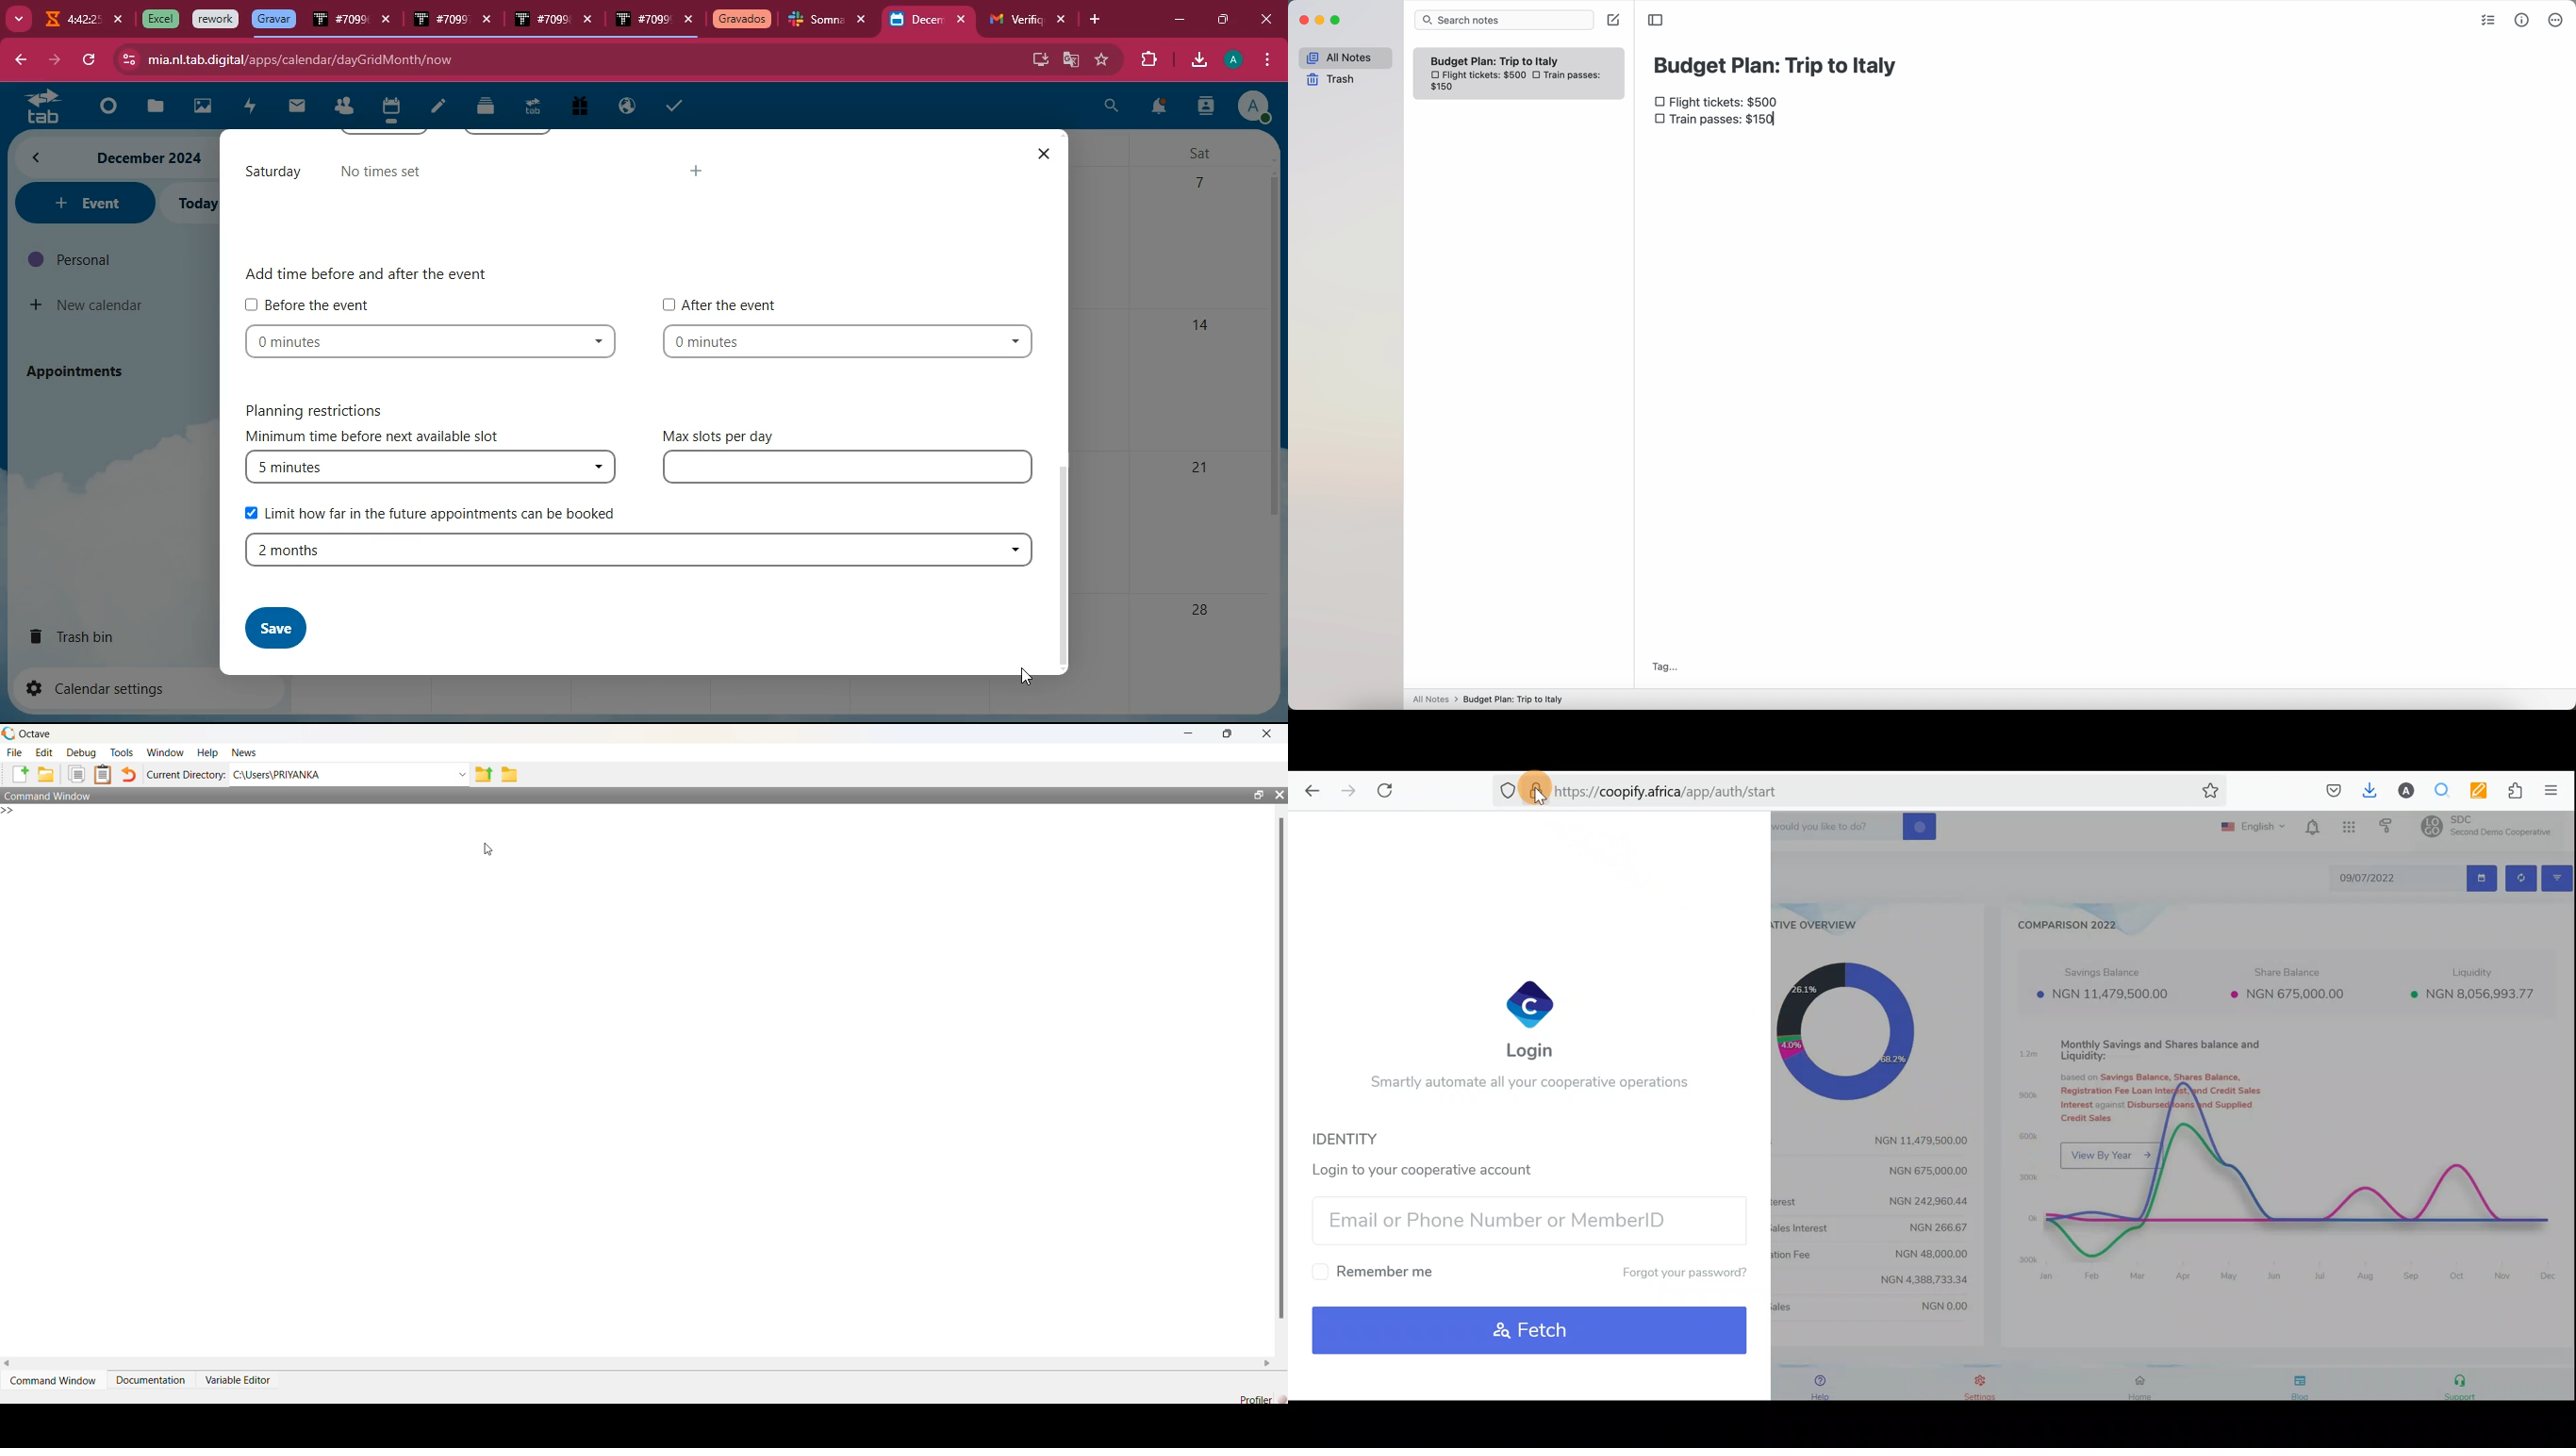 The image size is (2576, 1456). Describe the element at coordinates (1013, 20) in the screenshot. I see `tab` at that location.